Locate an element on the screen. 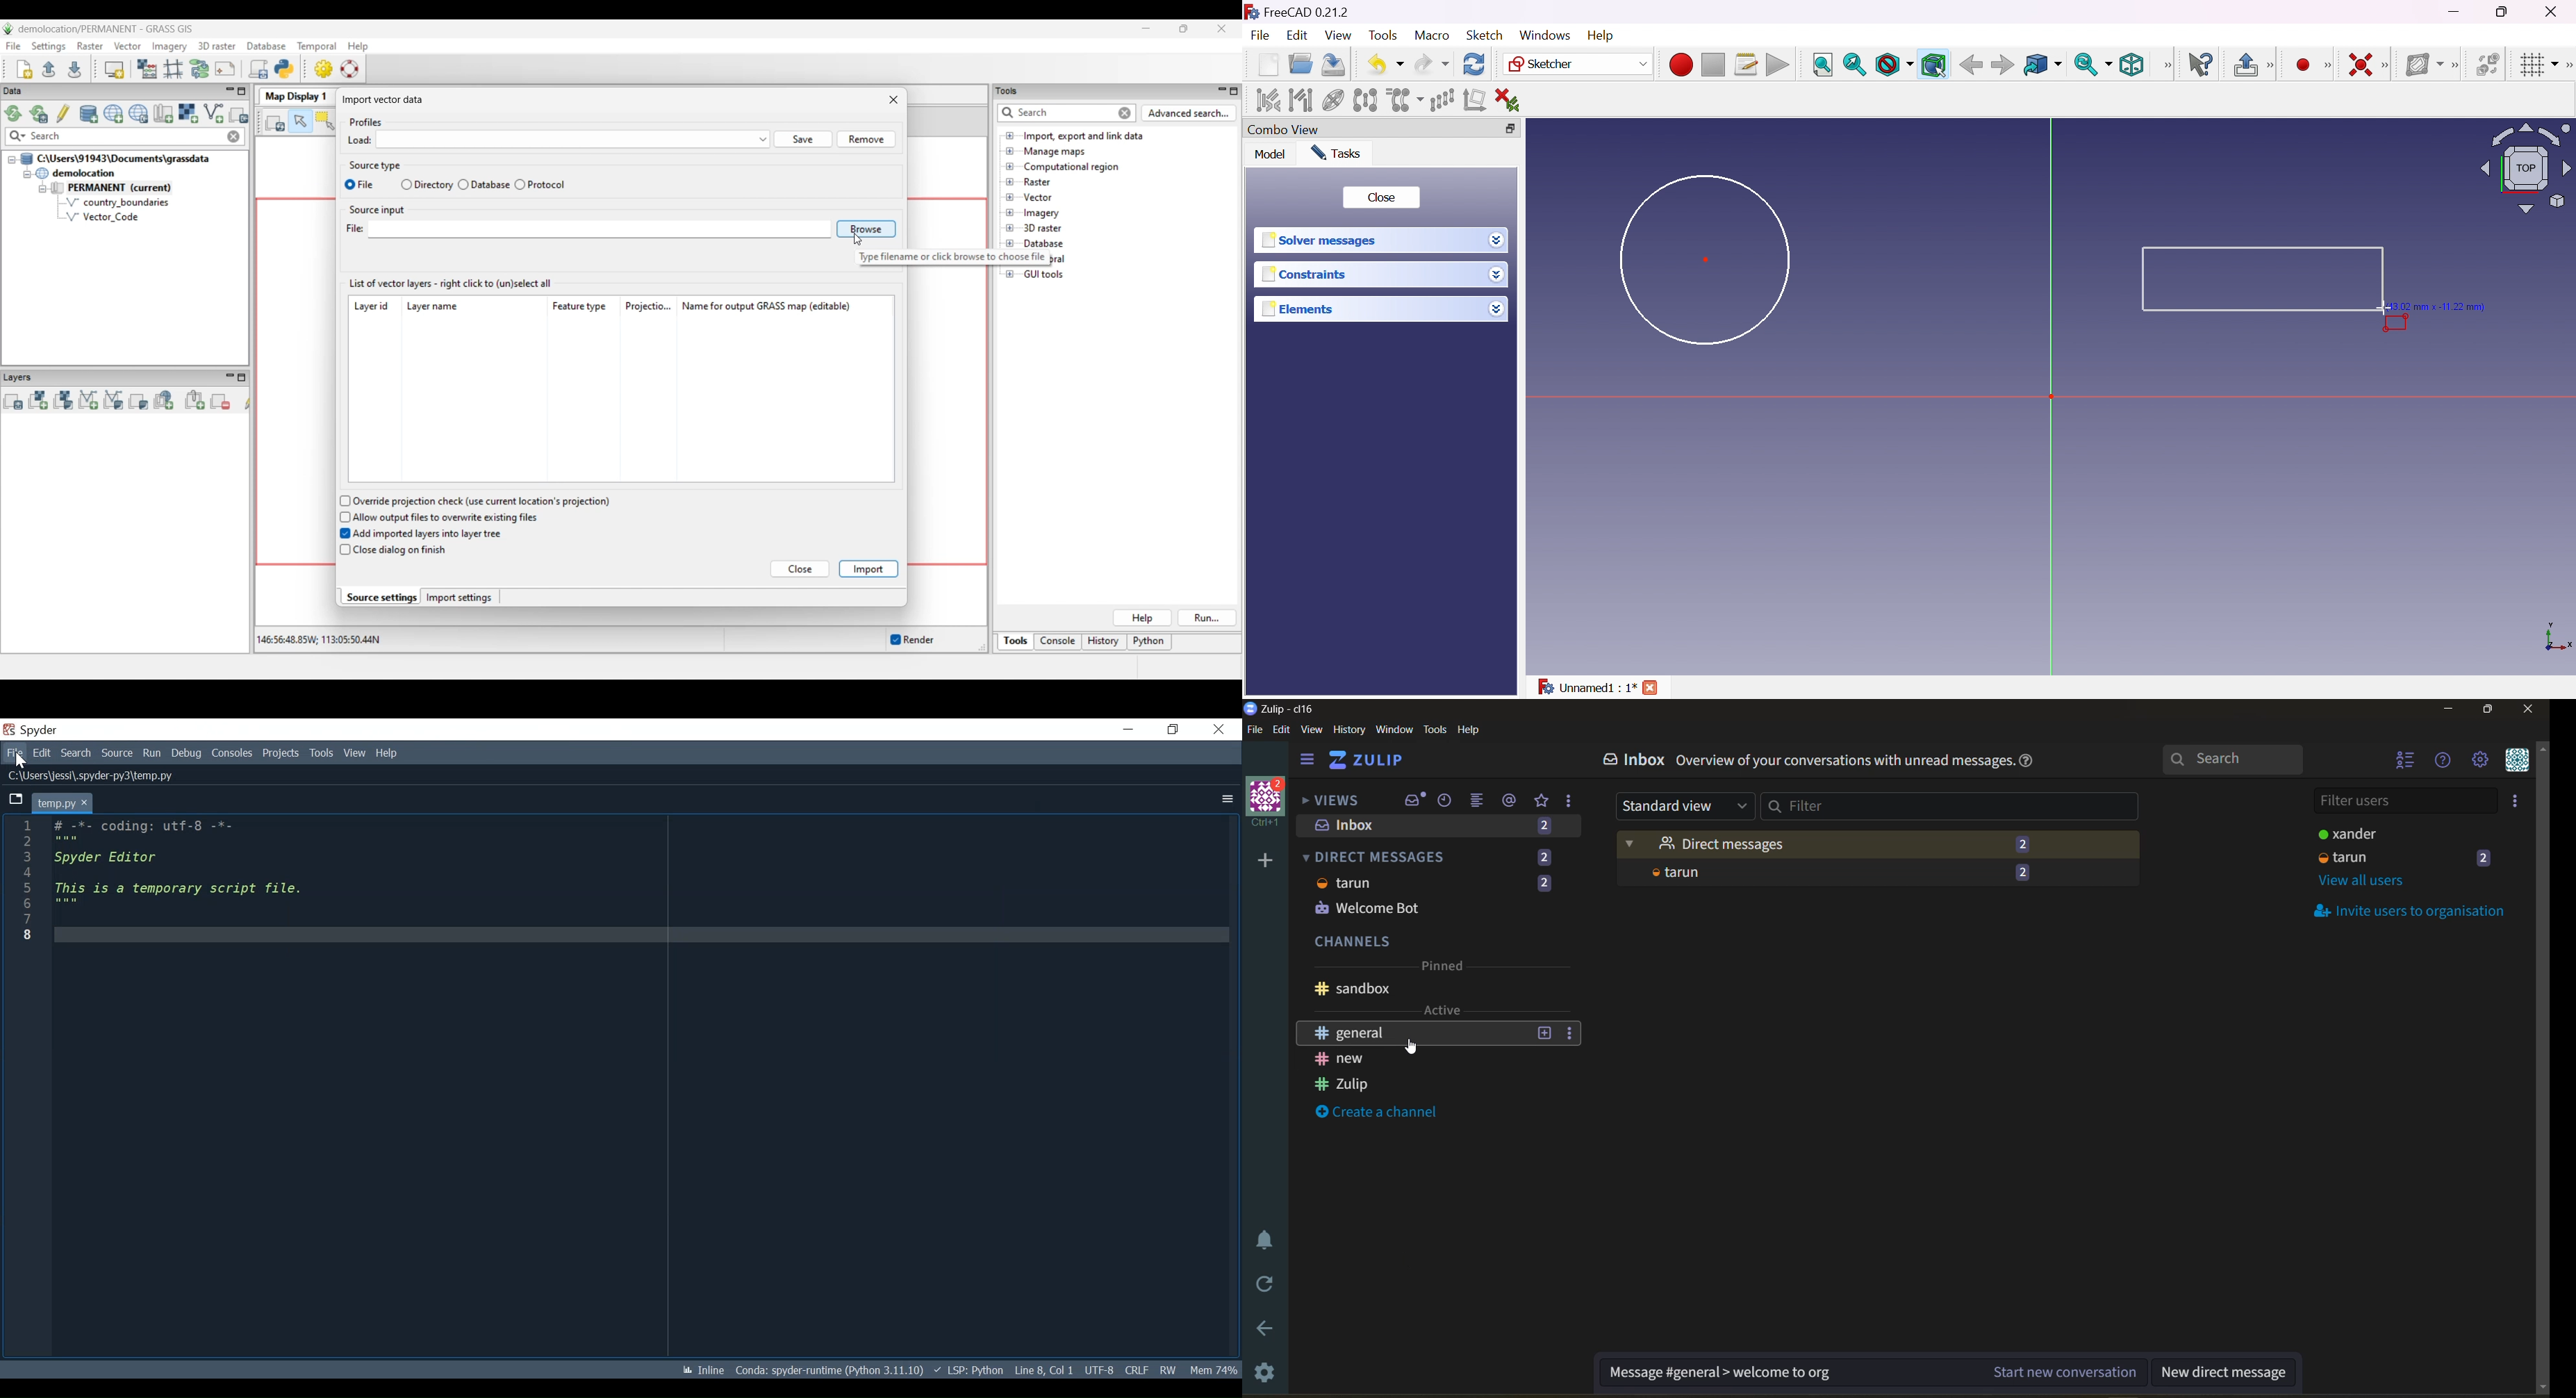 The width and height of the screenshot is (2576, 1400). View is located at coordinates (1339, 36).